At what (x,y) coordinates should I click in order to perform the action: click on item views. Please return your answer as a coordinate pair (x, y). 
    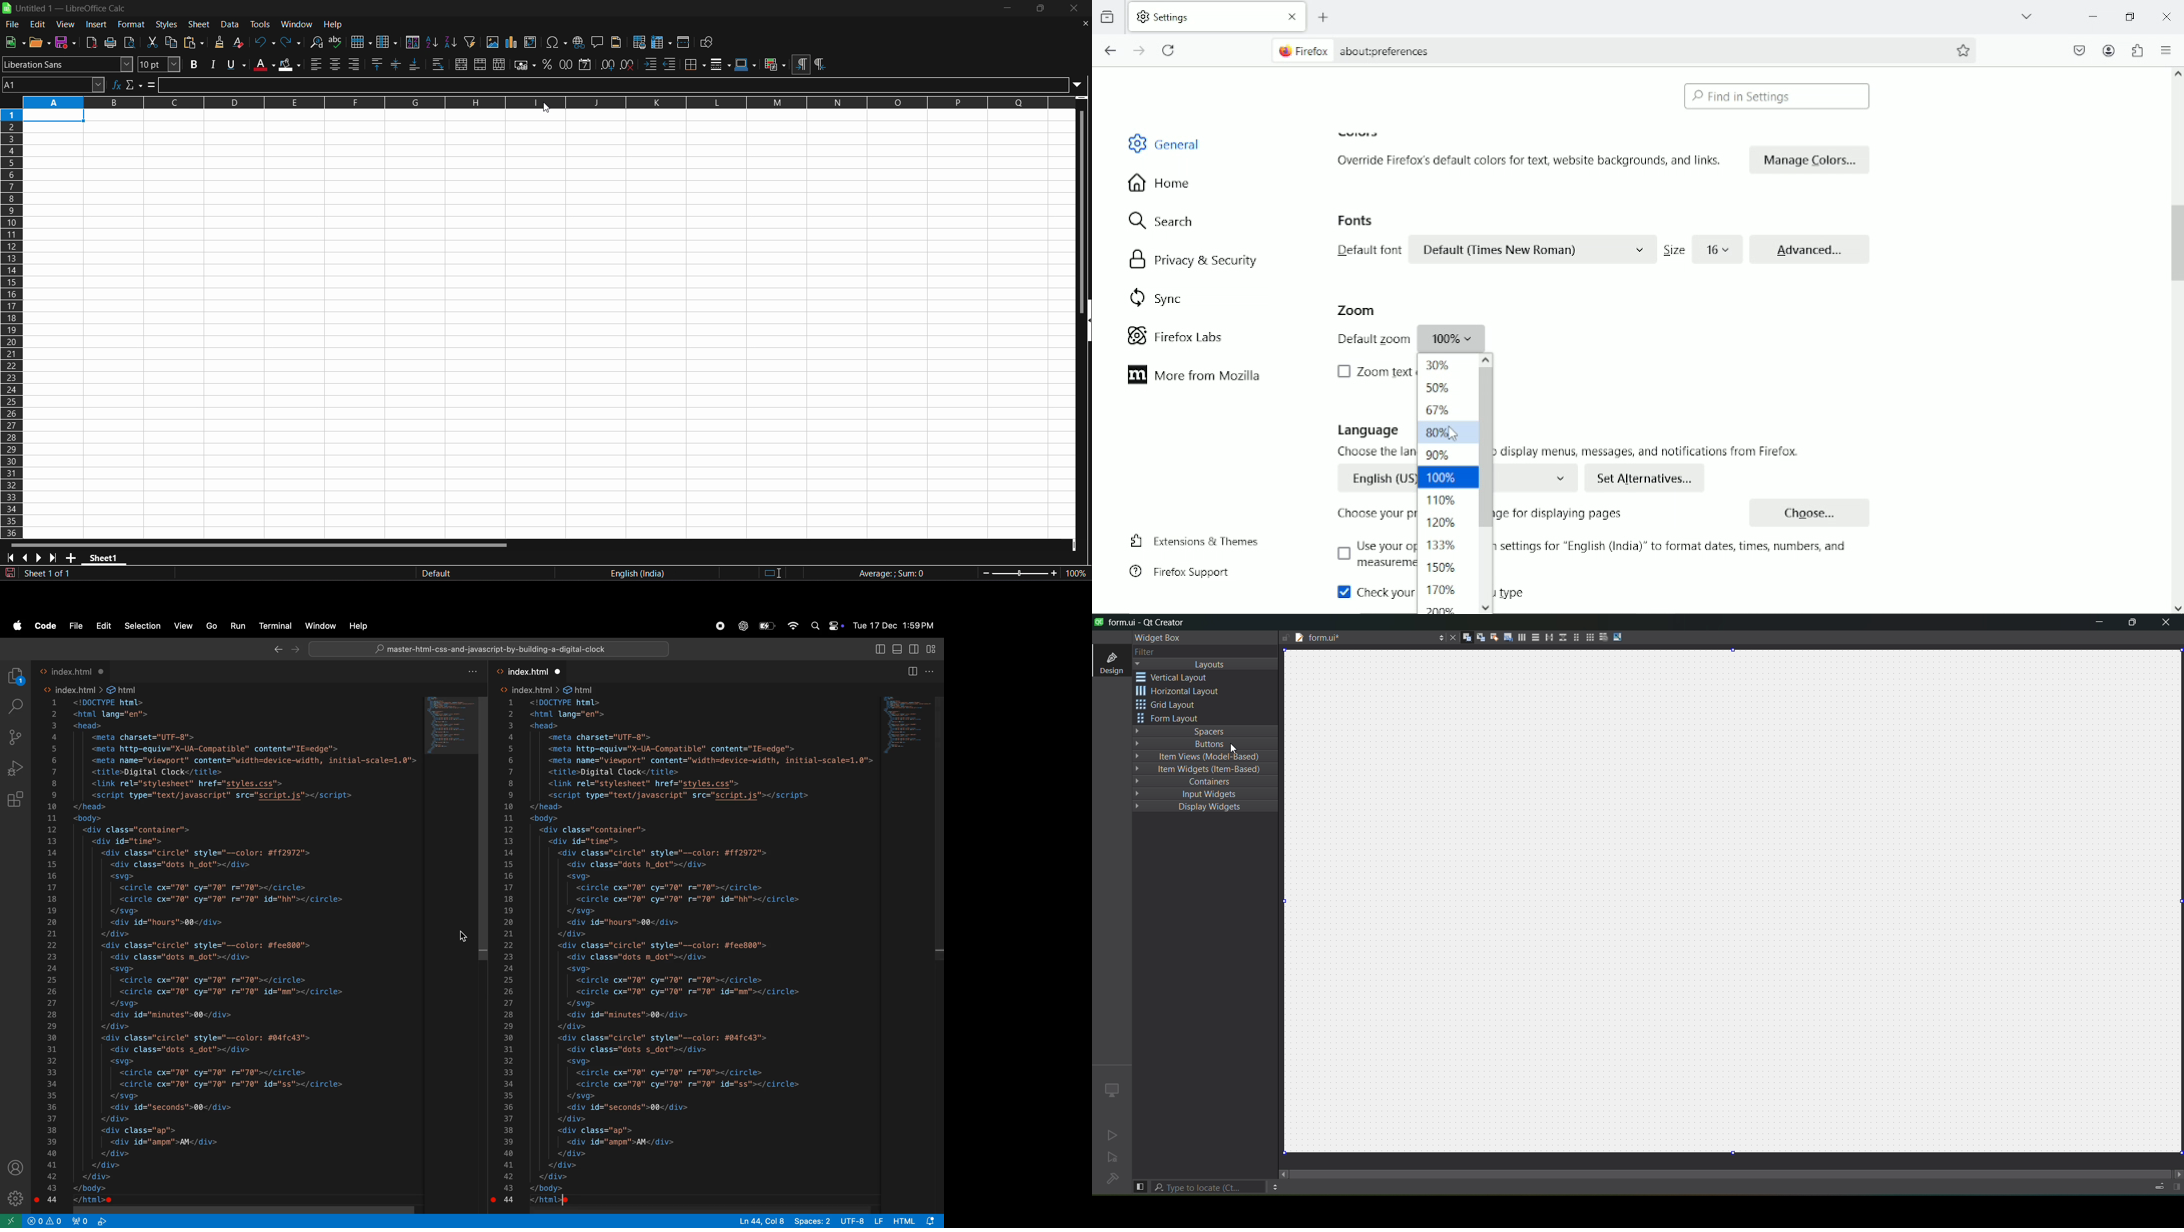
    Looking at the image, I should click on (1204, 757).